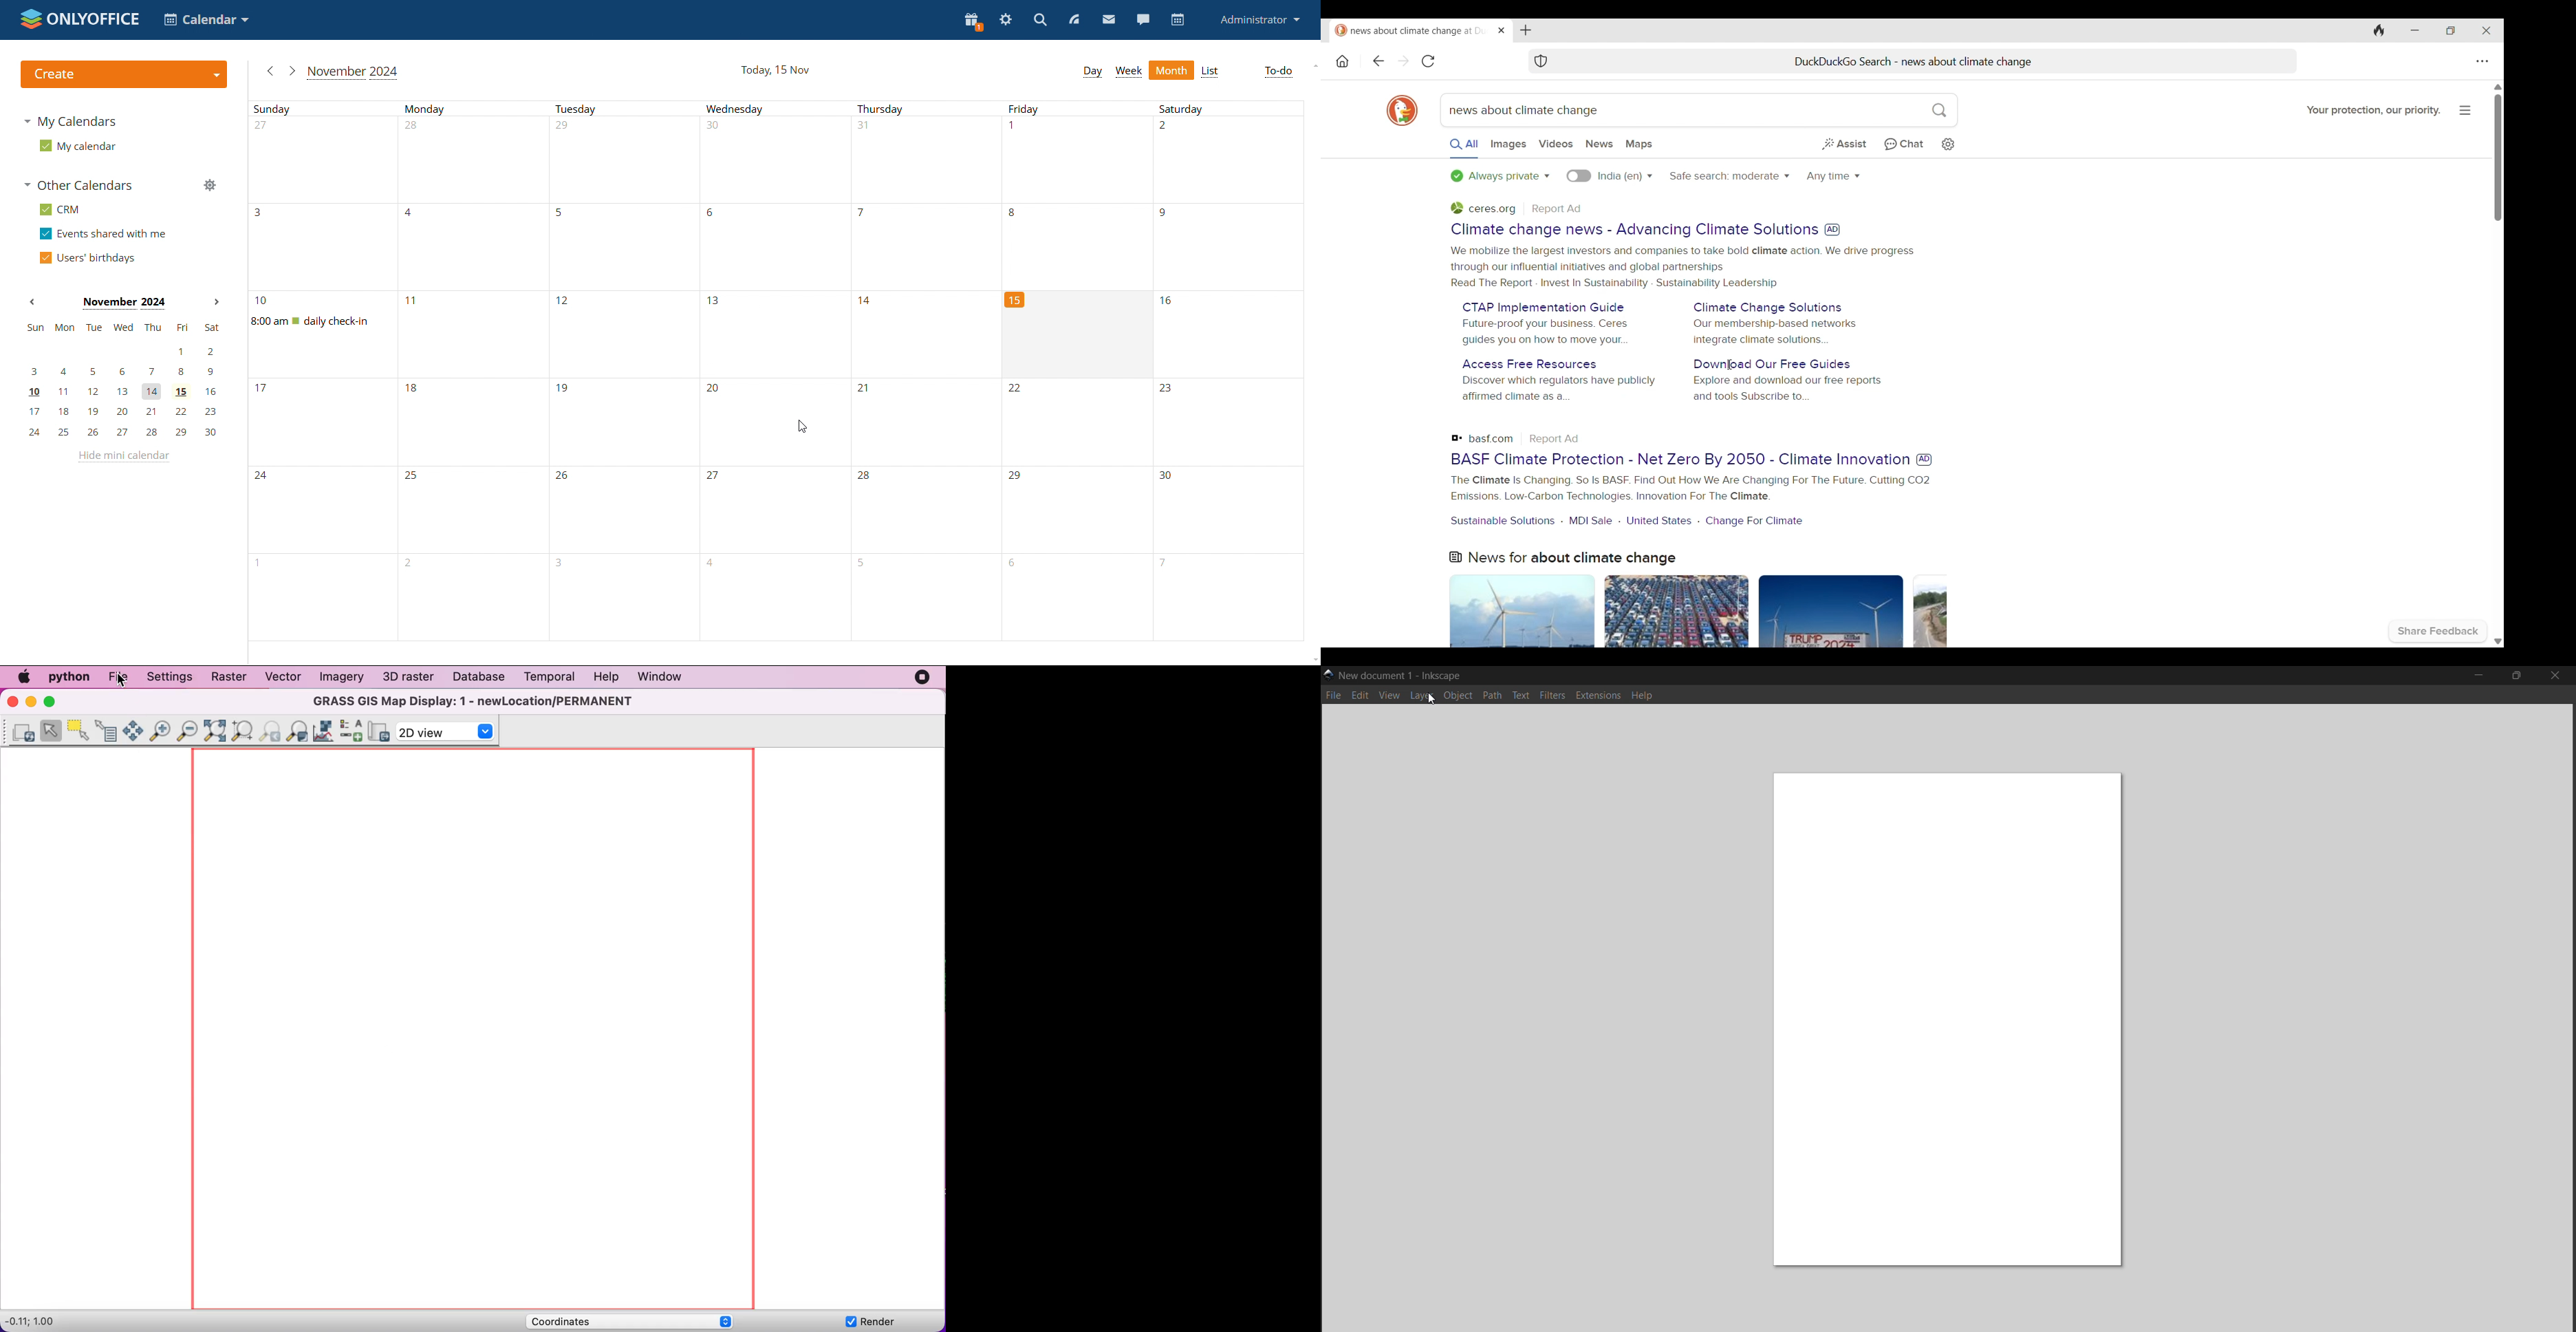  Describe the element at coordinates (1142, 19) in the screenshot. I see `chat` at that location.